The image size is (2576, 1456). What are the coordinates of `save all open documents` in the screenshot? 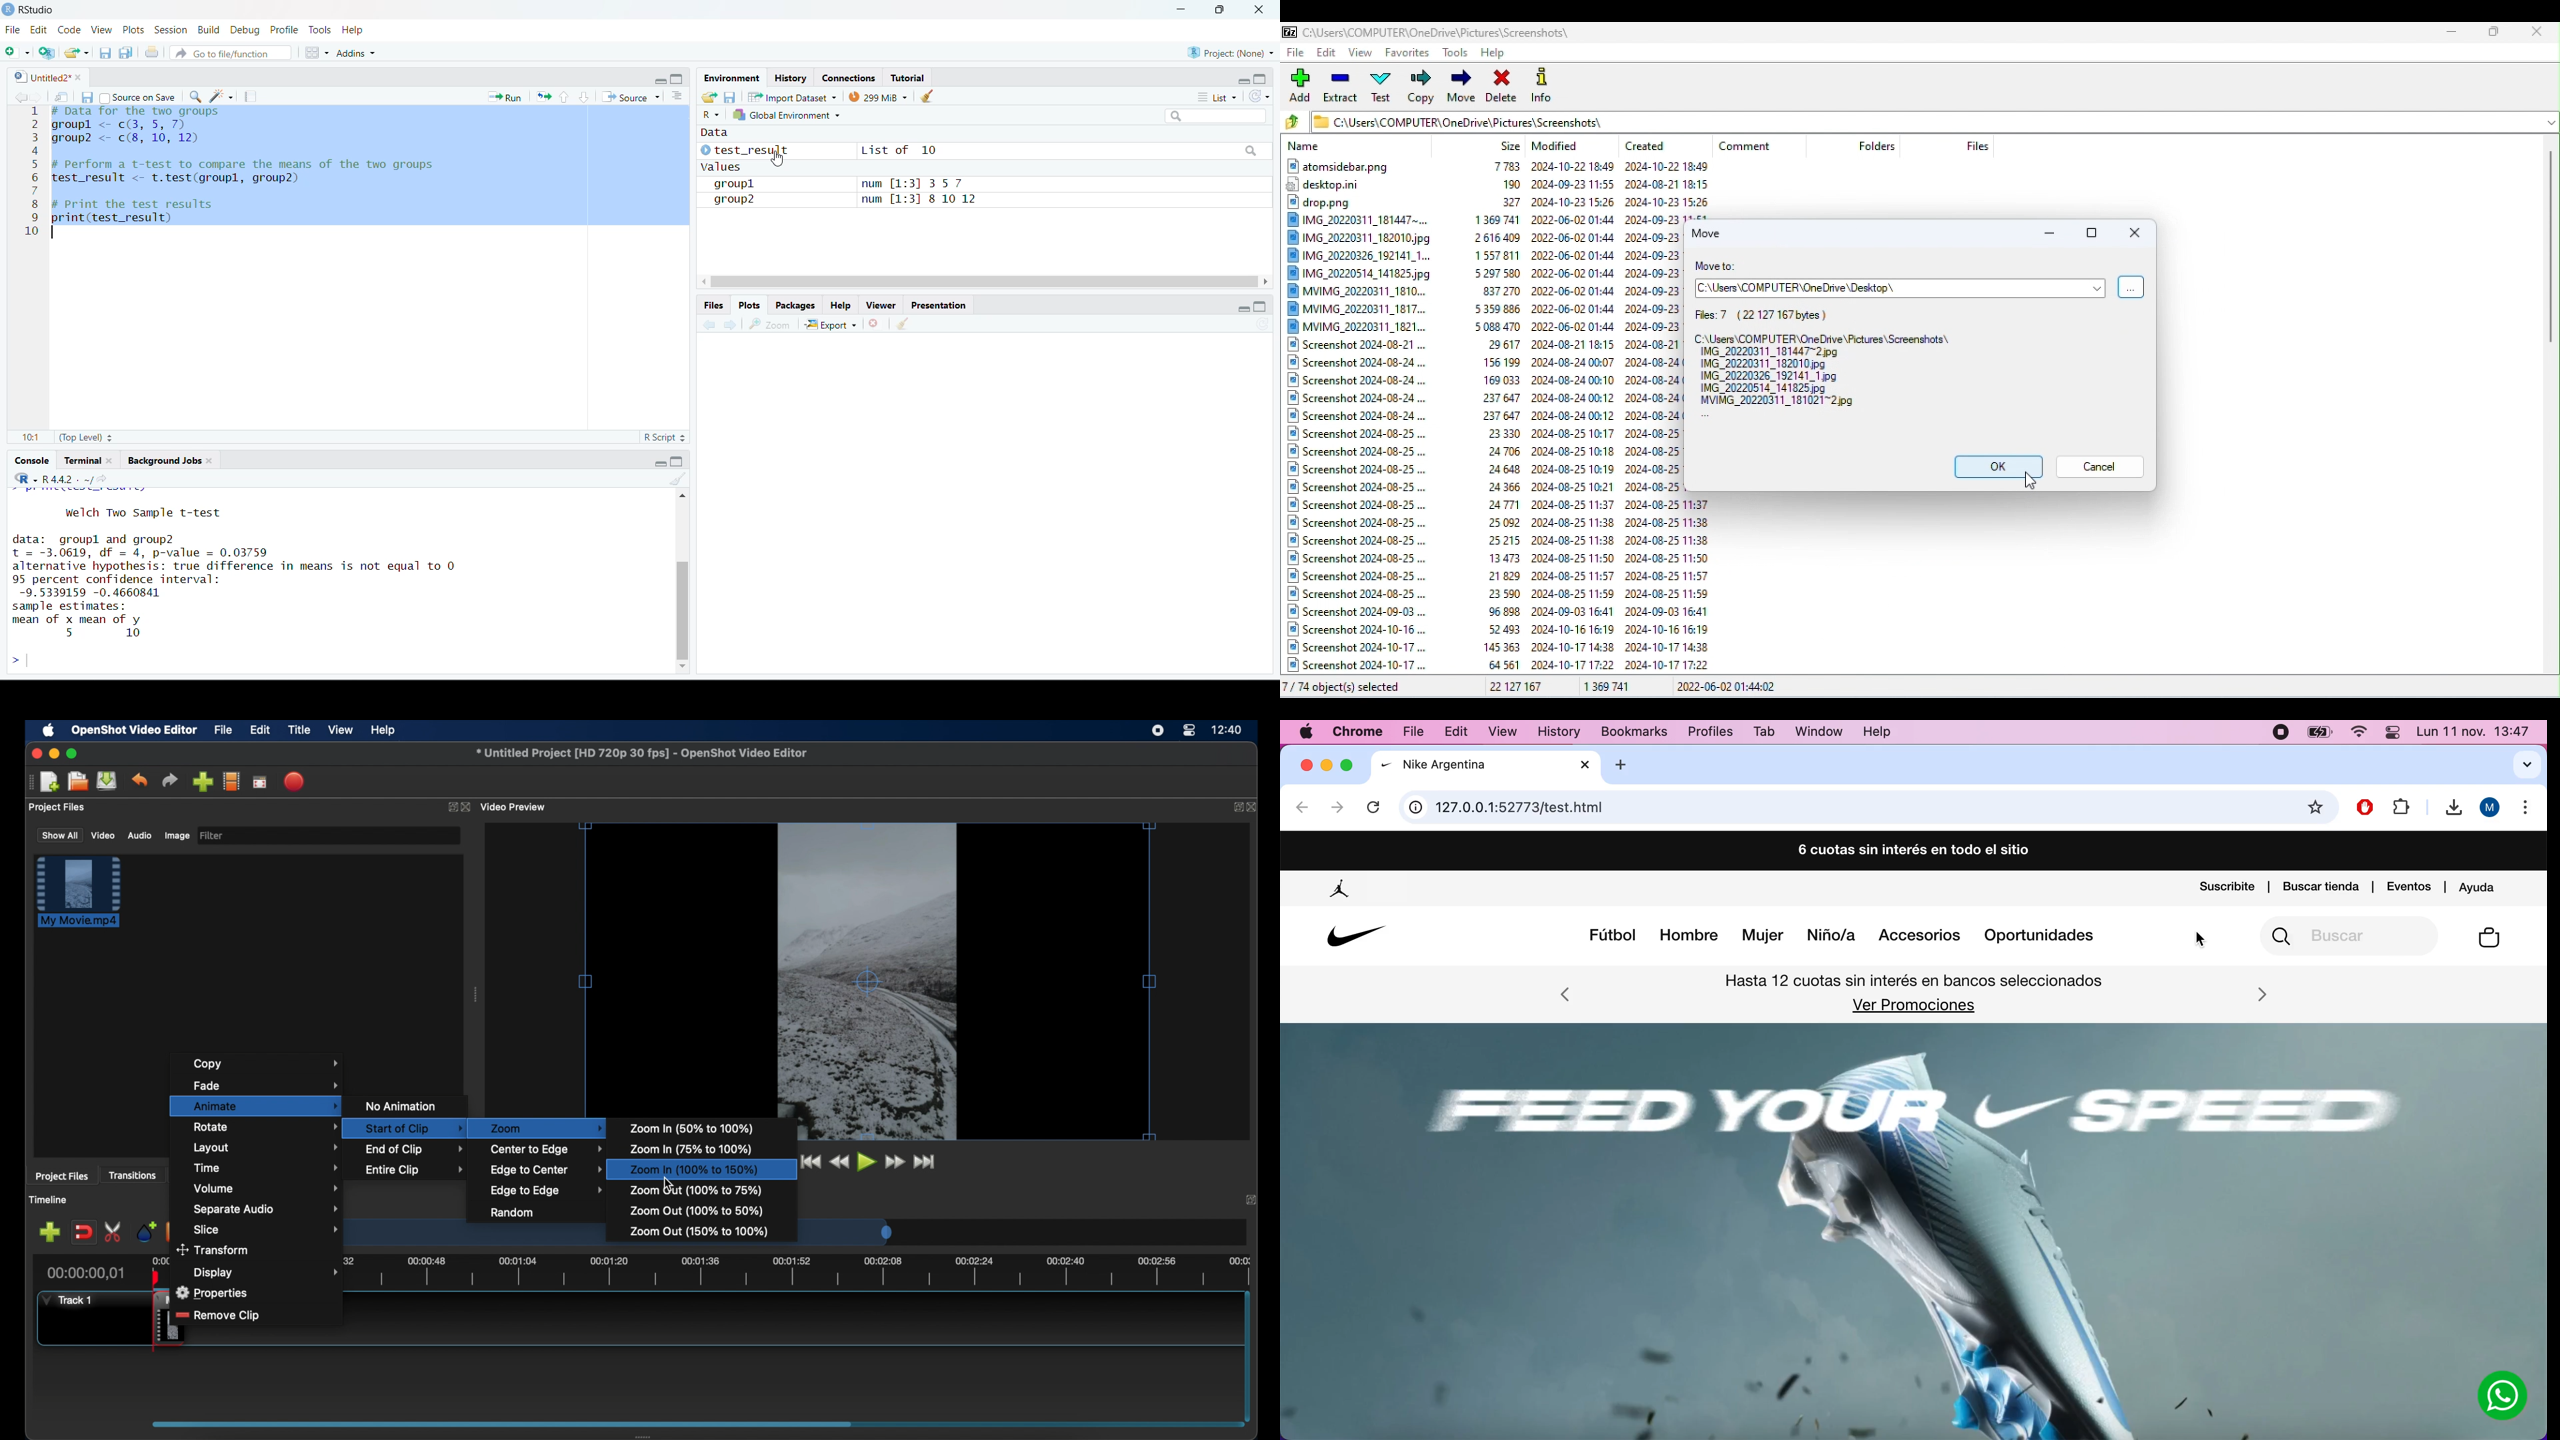 It's located at (125, 52).